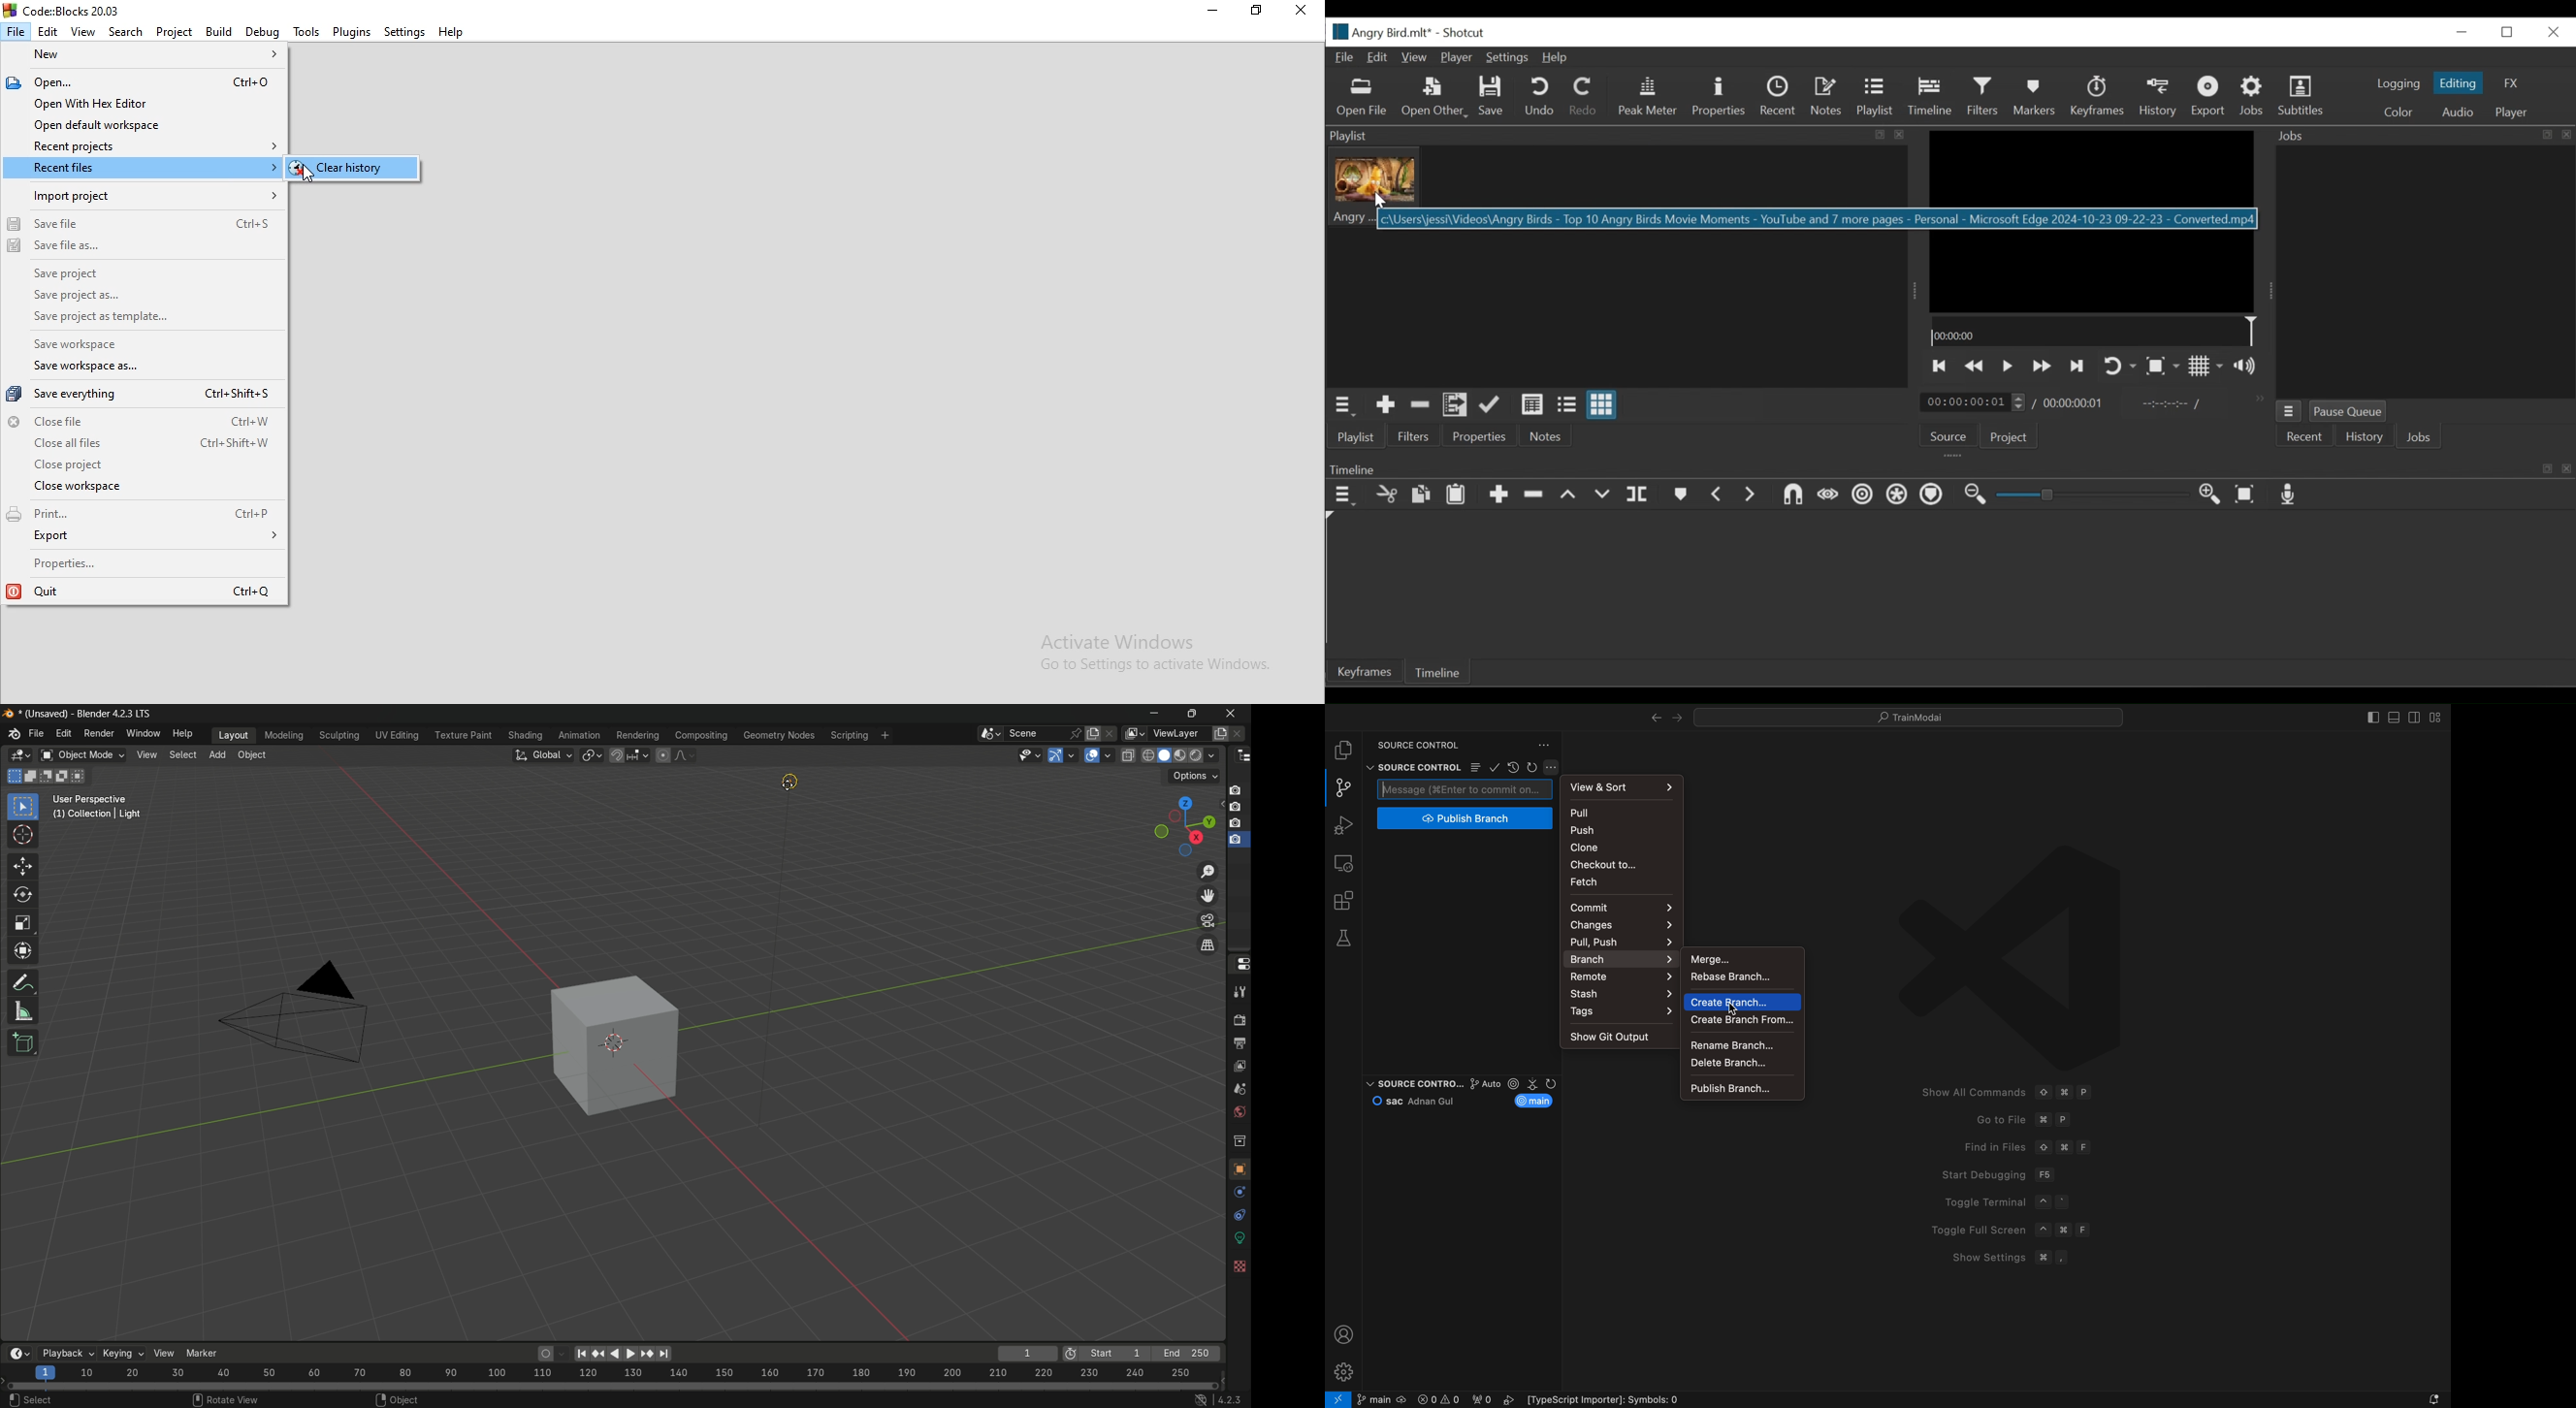 The image size is (2576, 1428). Describe the element at coordinates (1130, 639) in the screenshot. I see `Activate Windows` at that location.